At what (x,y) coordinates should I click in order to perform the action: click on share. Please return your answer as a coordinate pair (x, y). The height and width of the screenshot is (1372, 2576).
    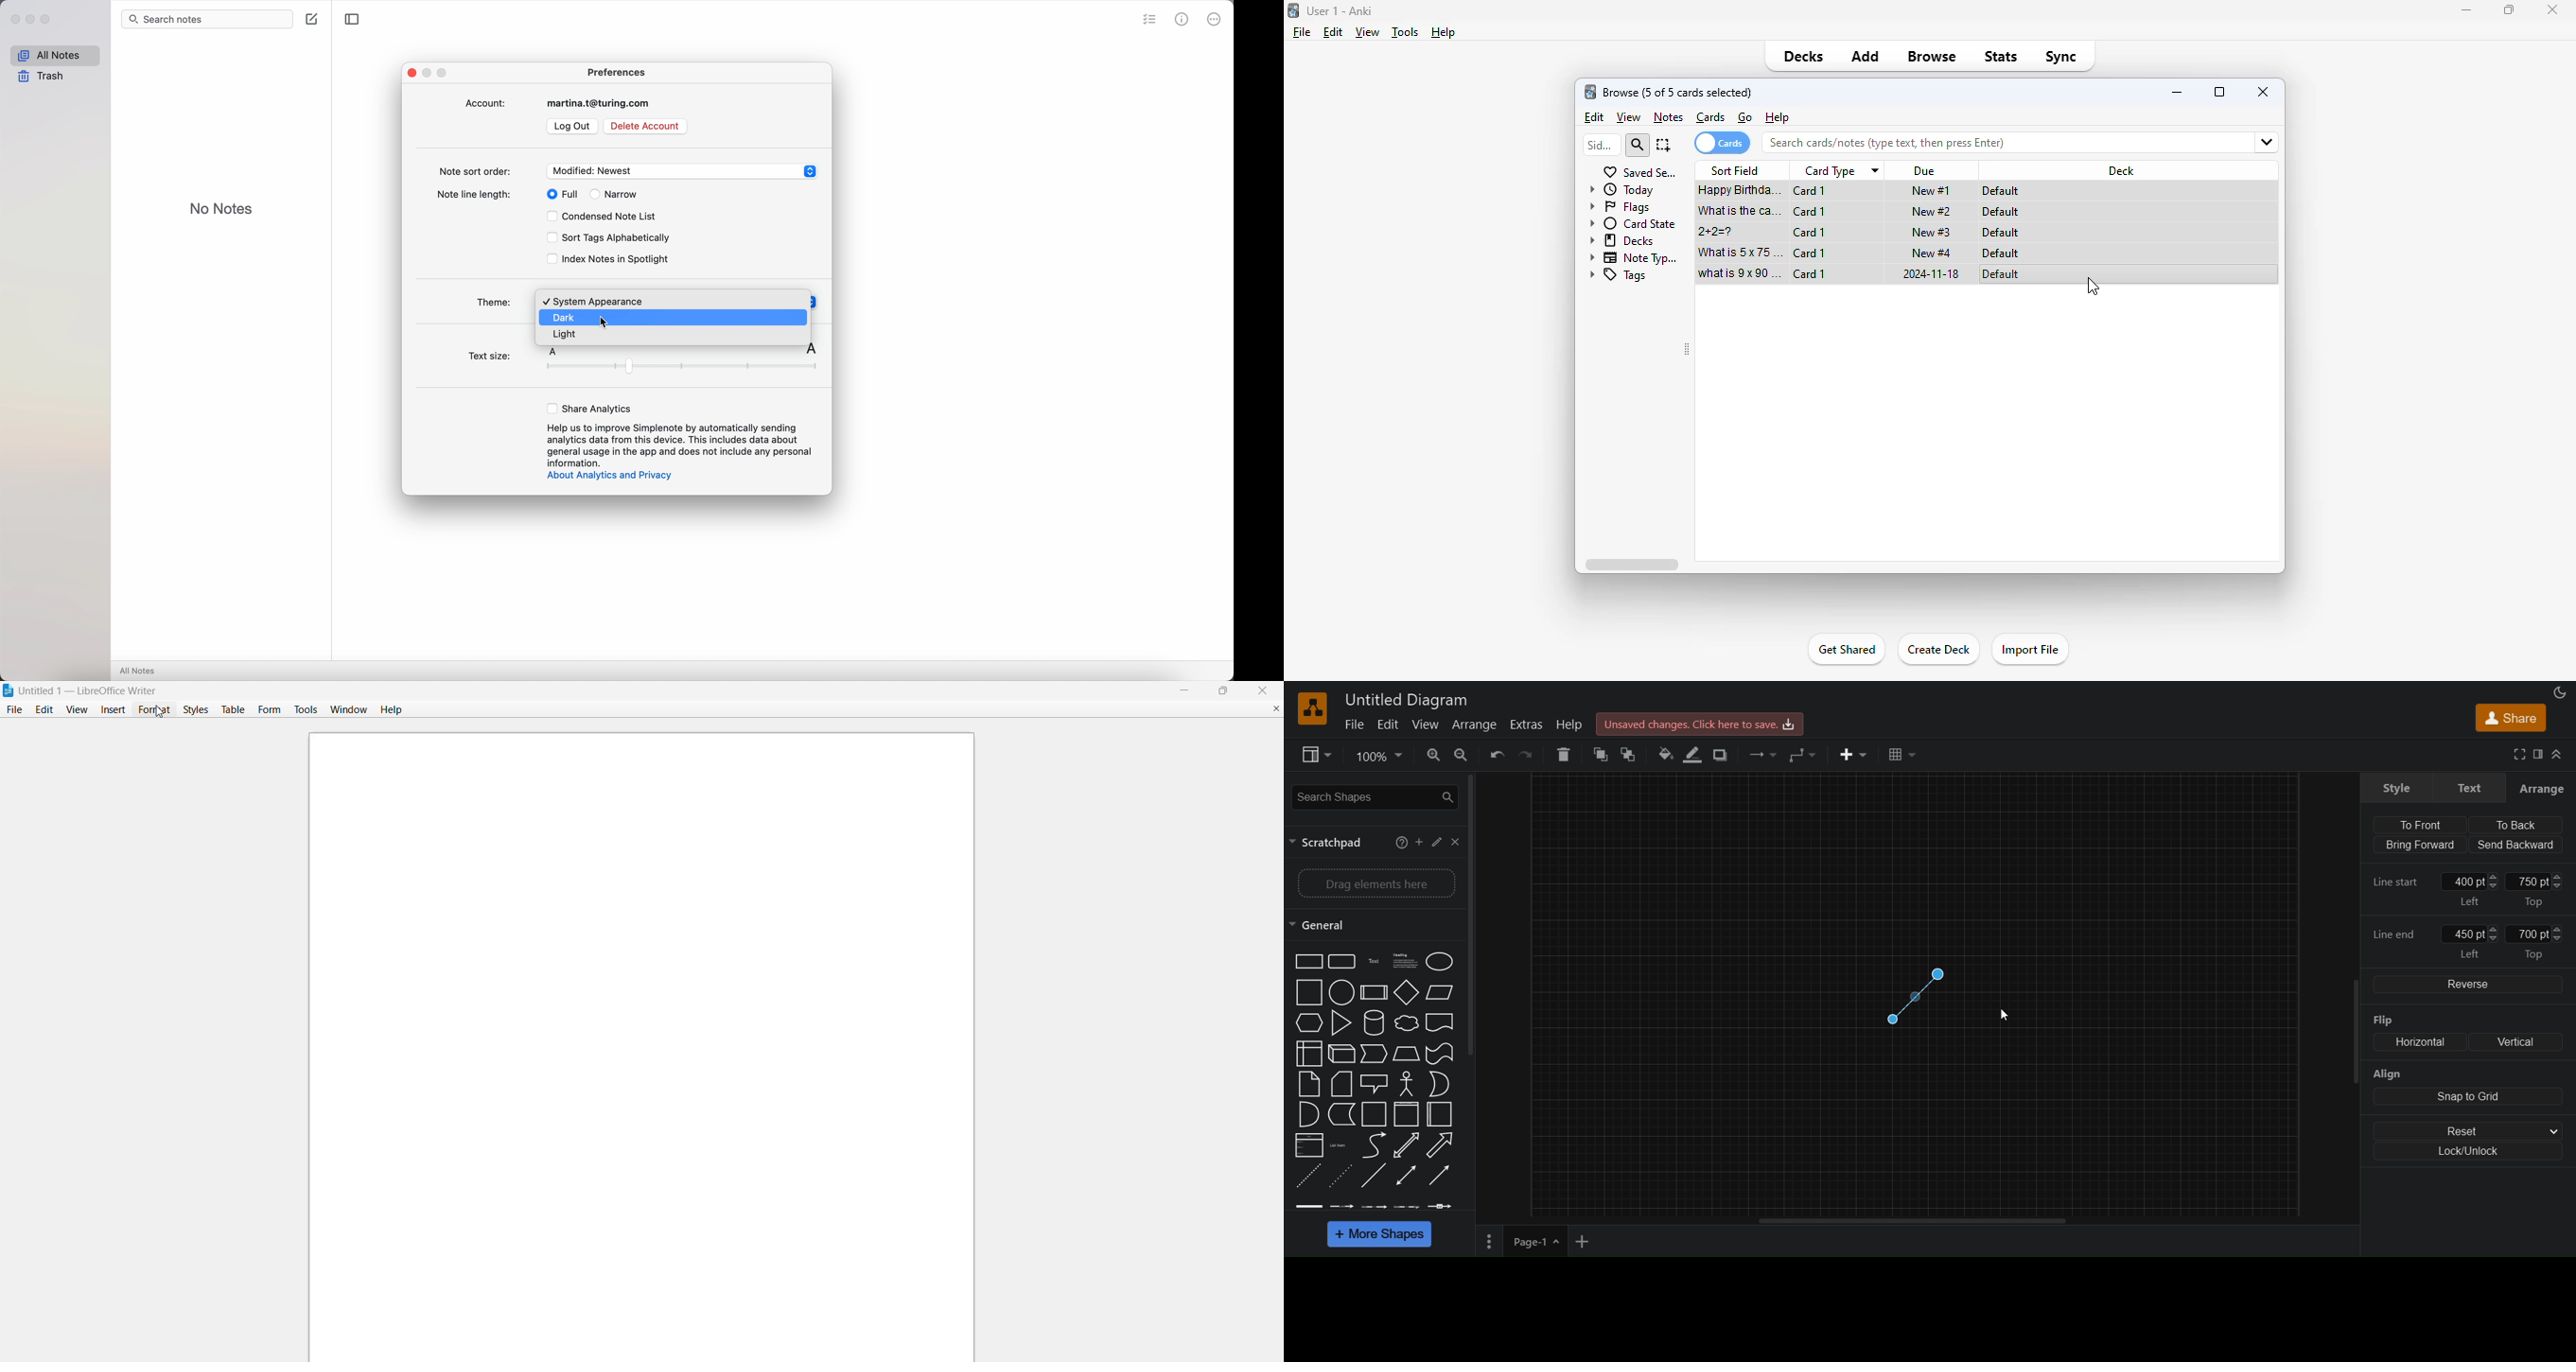
    Looking at the image, I should click on (2512, 719).